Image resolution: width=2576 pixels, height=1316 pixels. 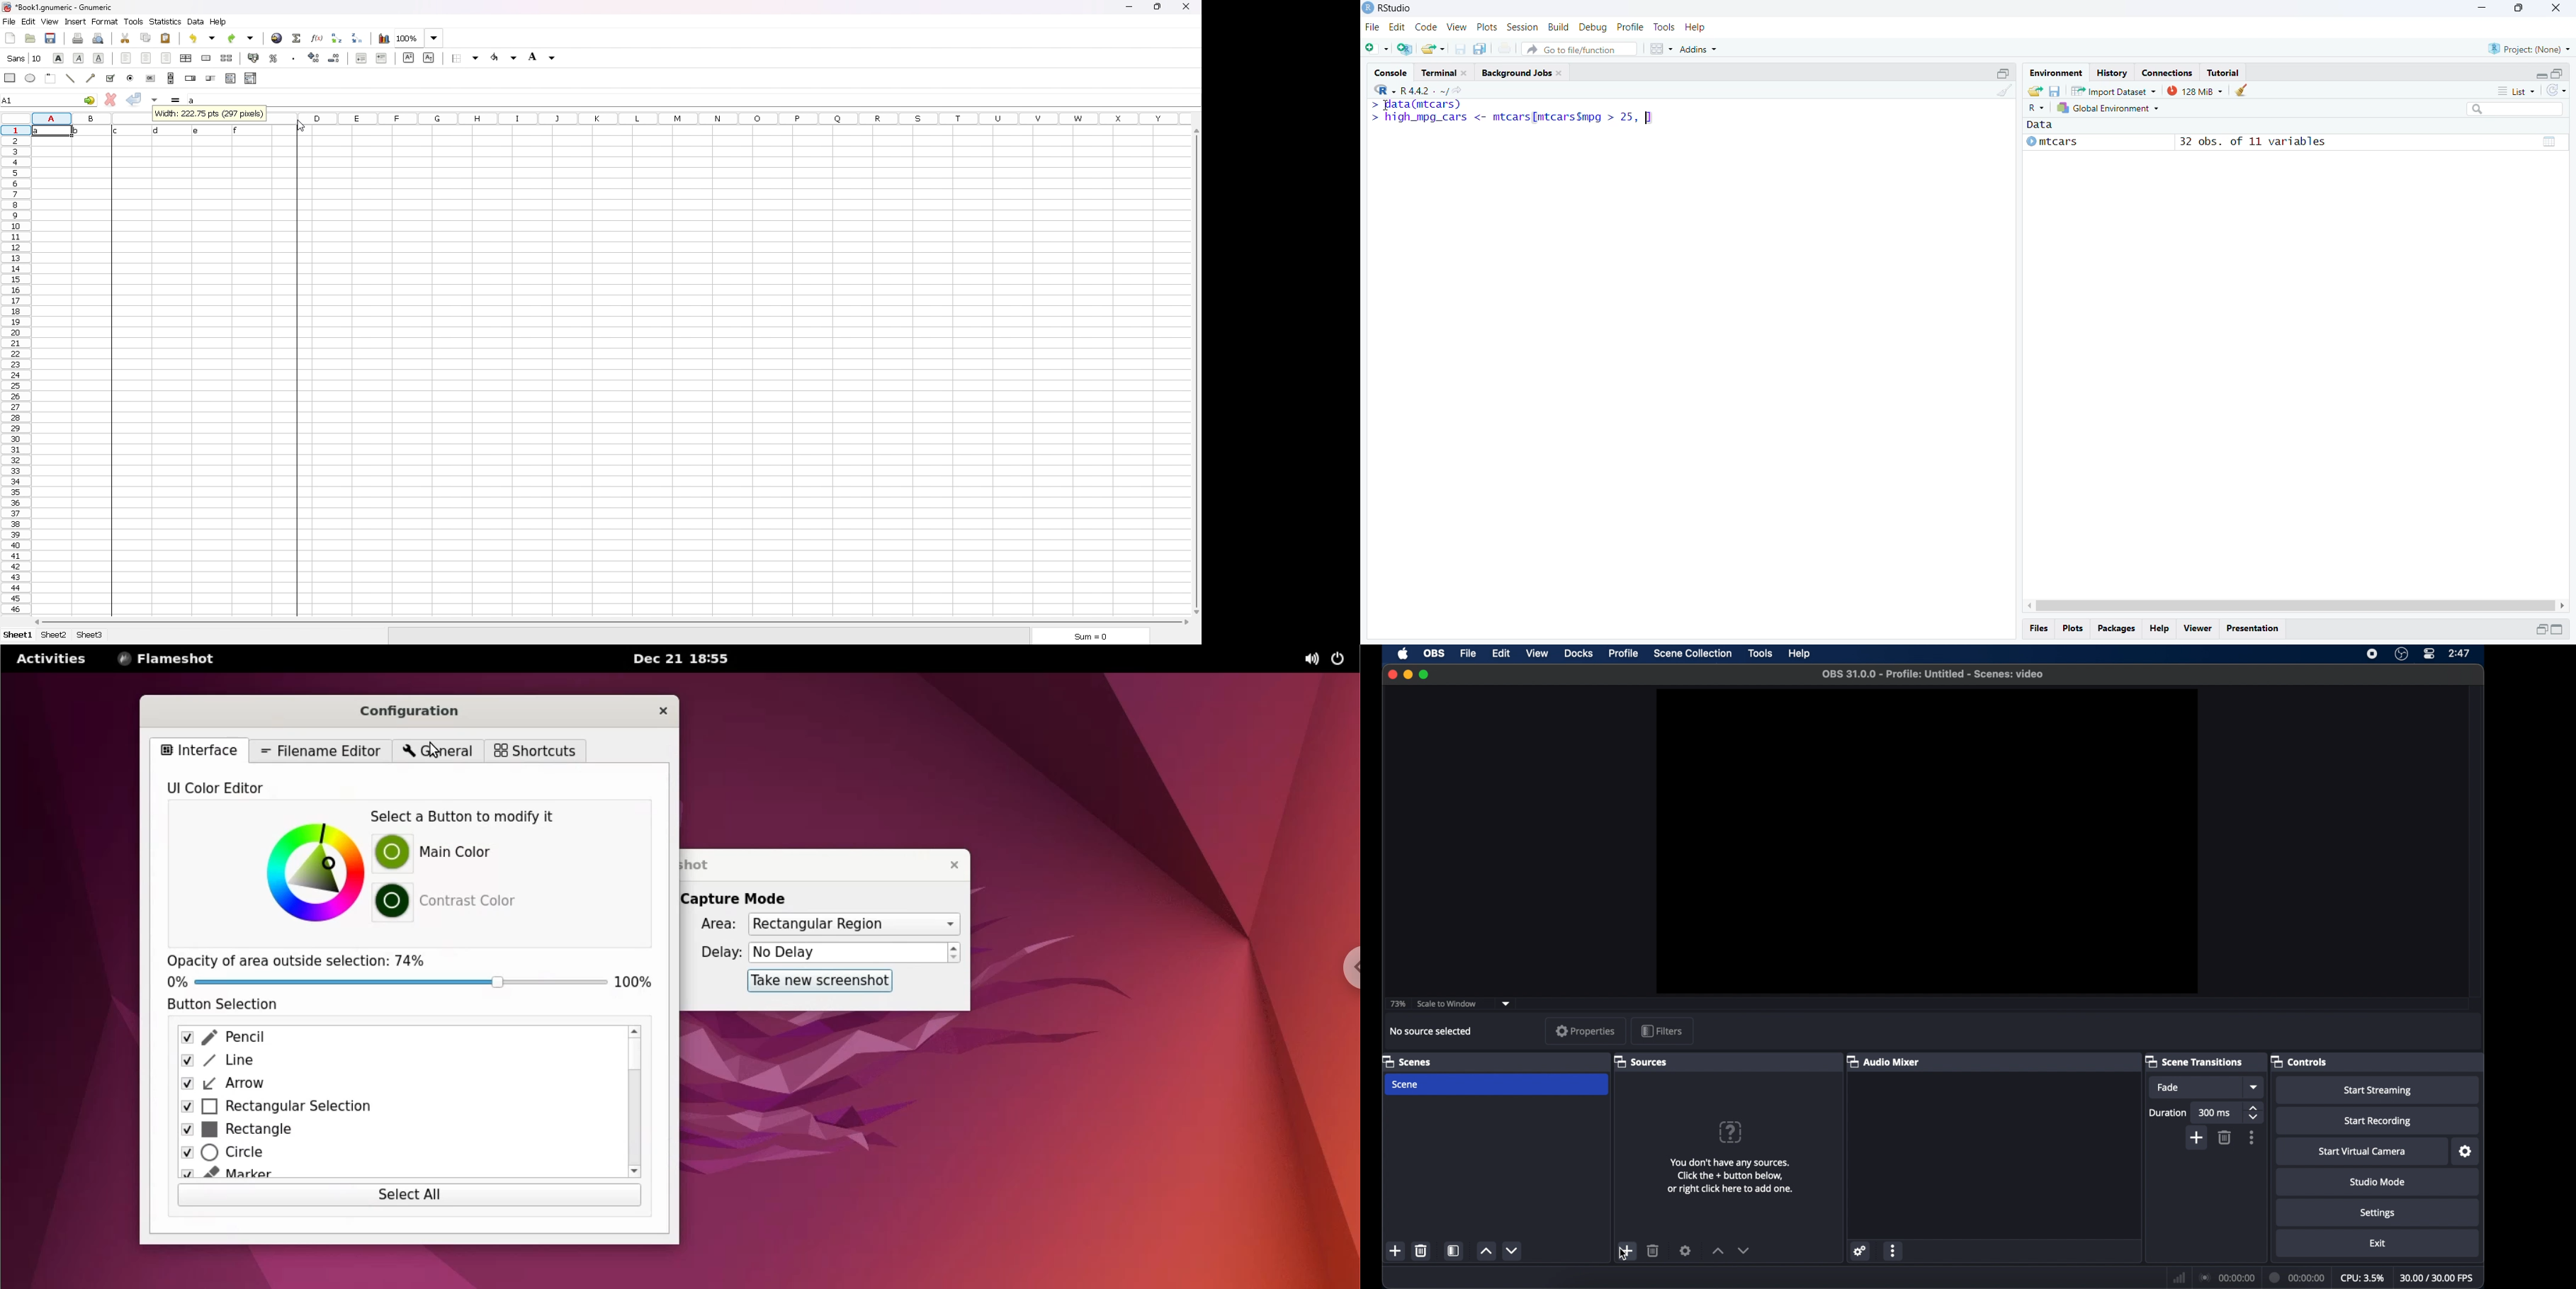 I want to click on file, so click(x=9, y=21).